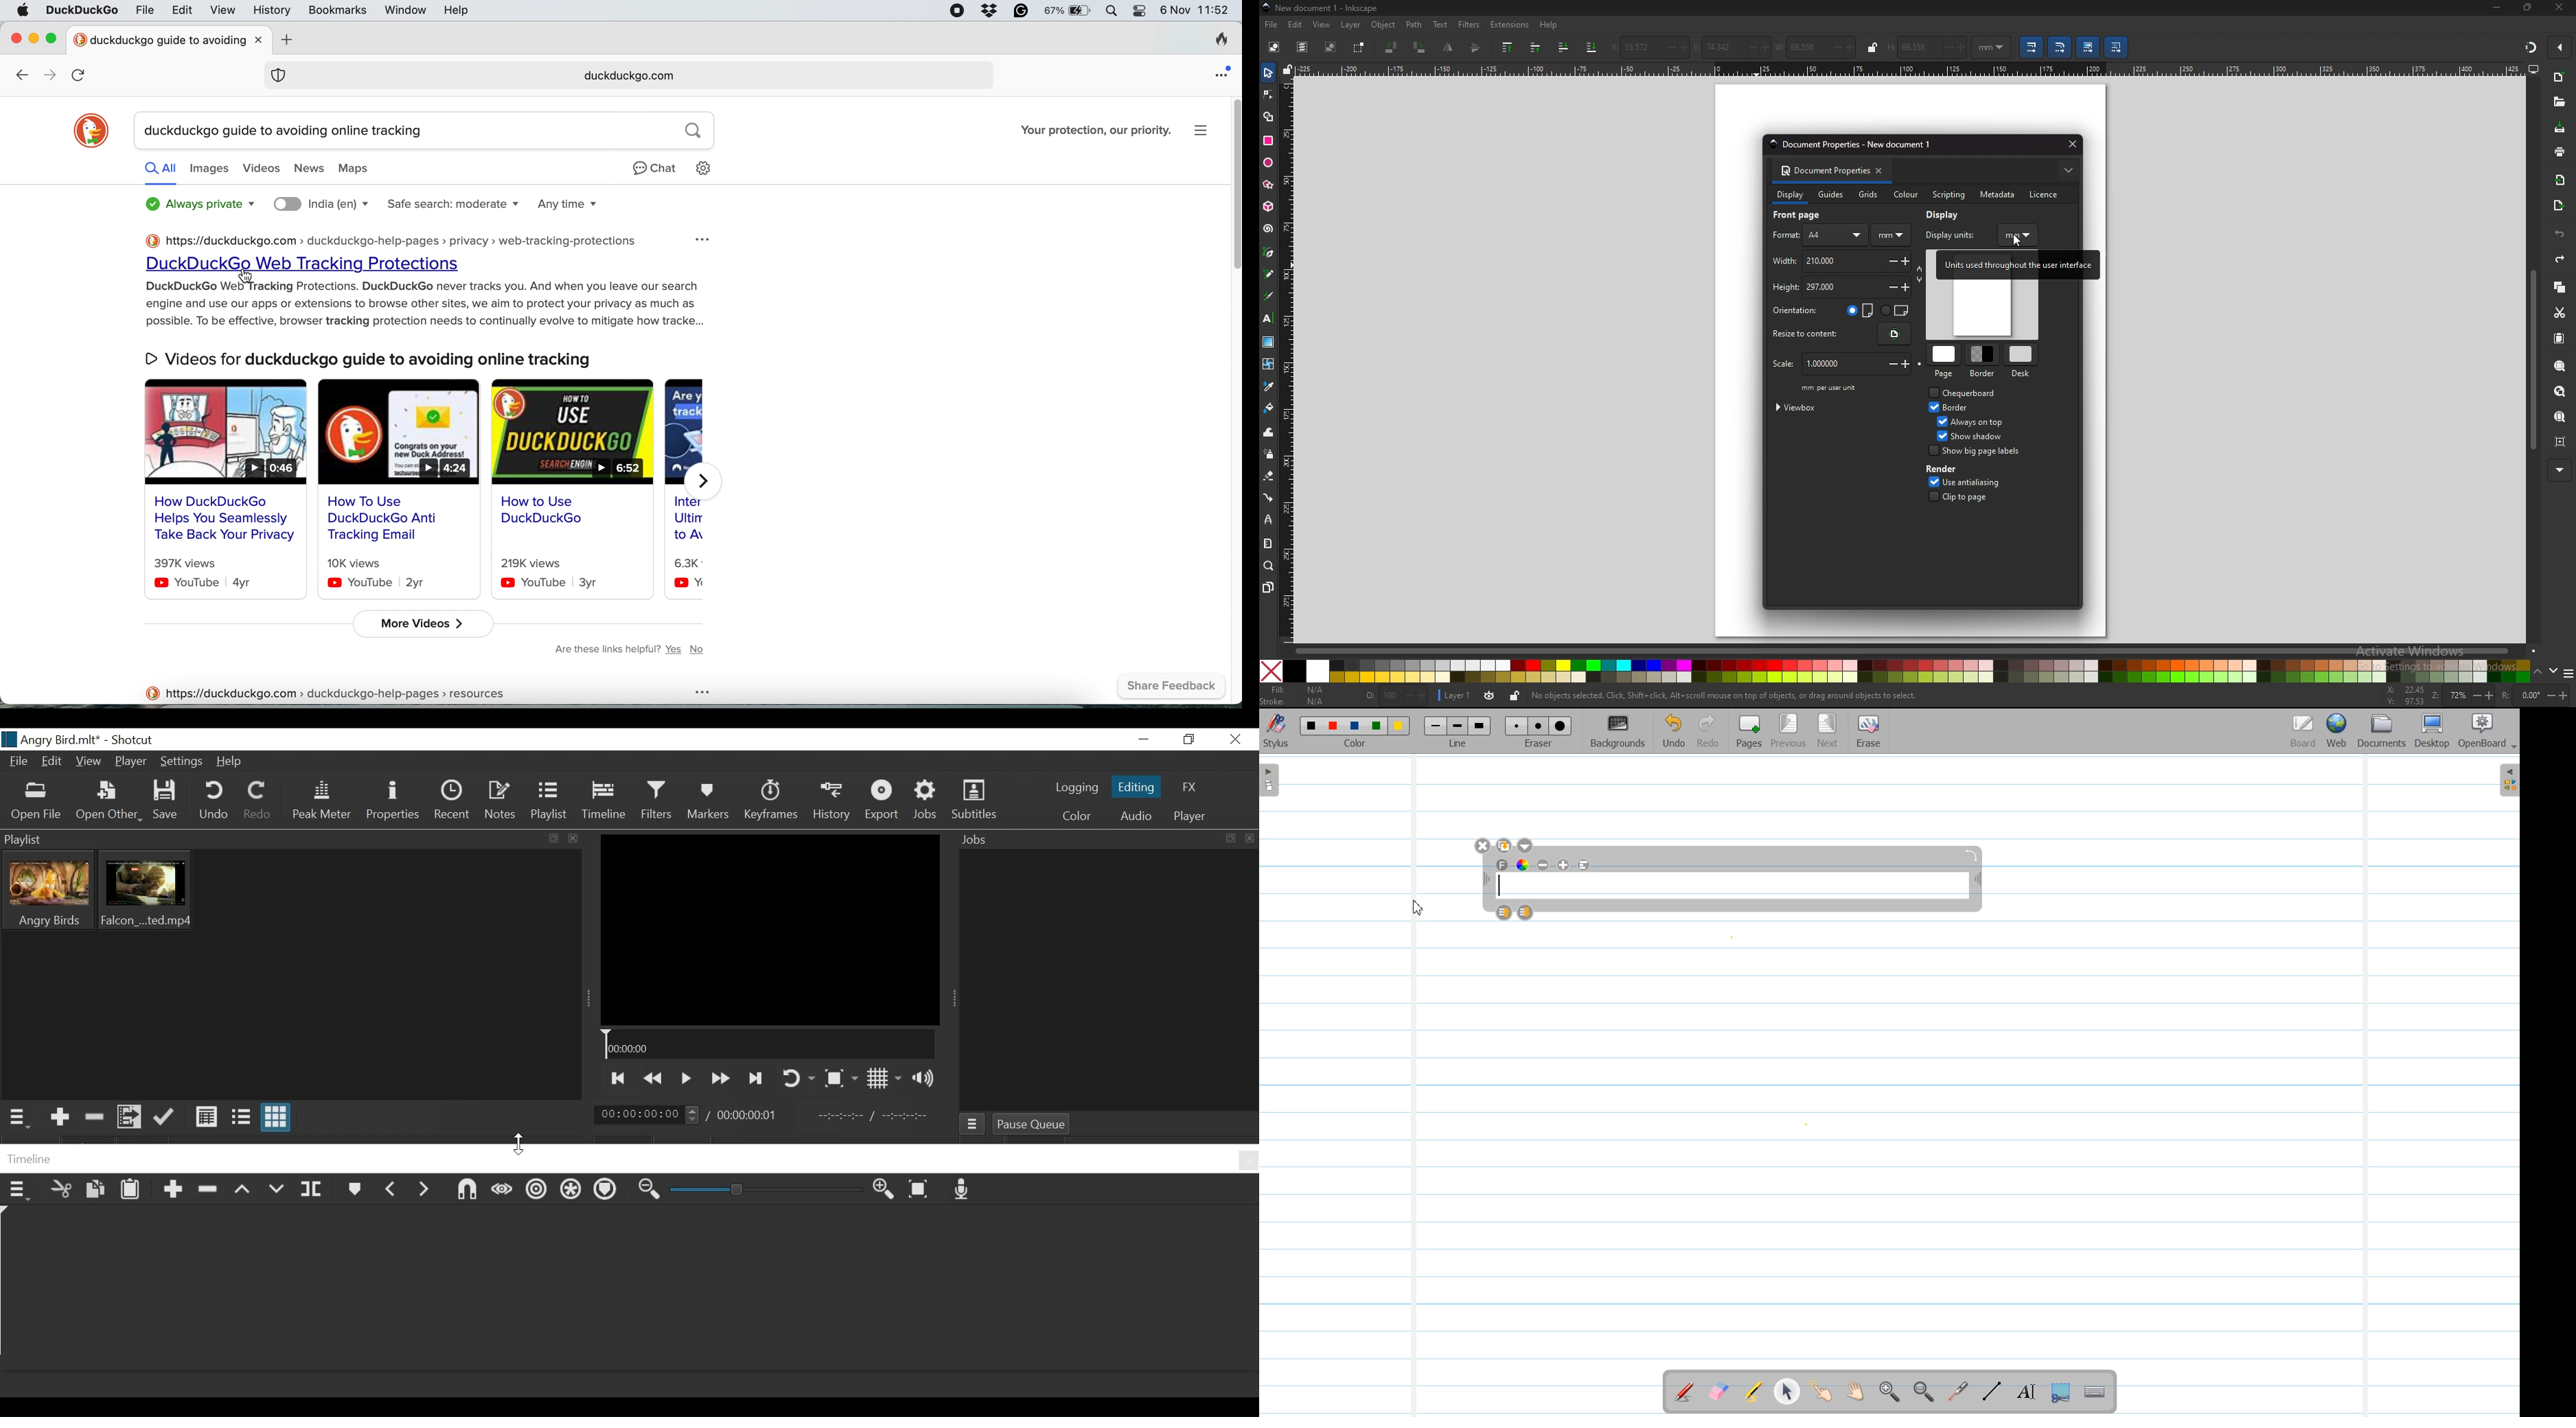 This screenshot has height=1428, width=2576. I want to click on Jobs, so click(930, 800).